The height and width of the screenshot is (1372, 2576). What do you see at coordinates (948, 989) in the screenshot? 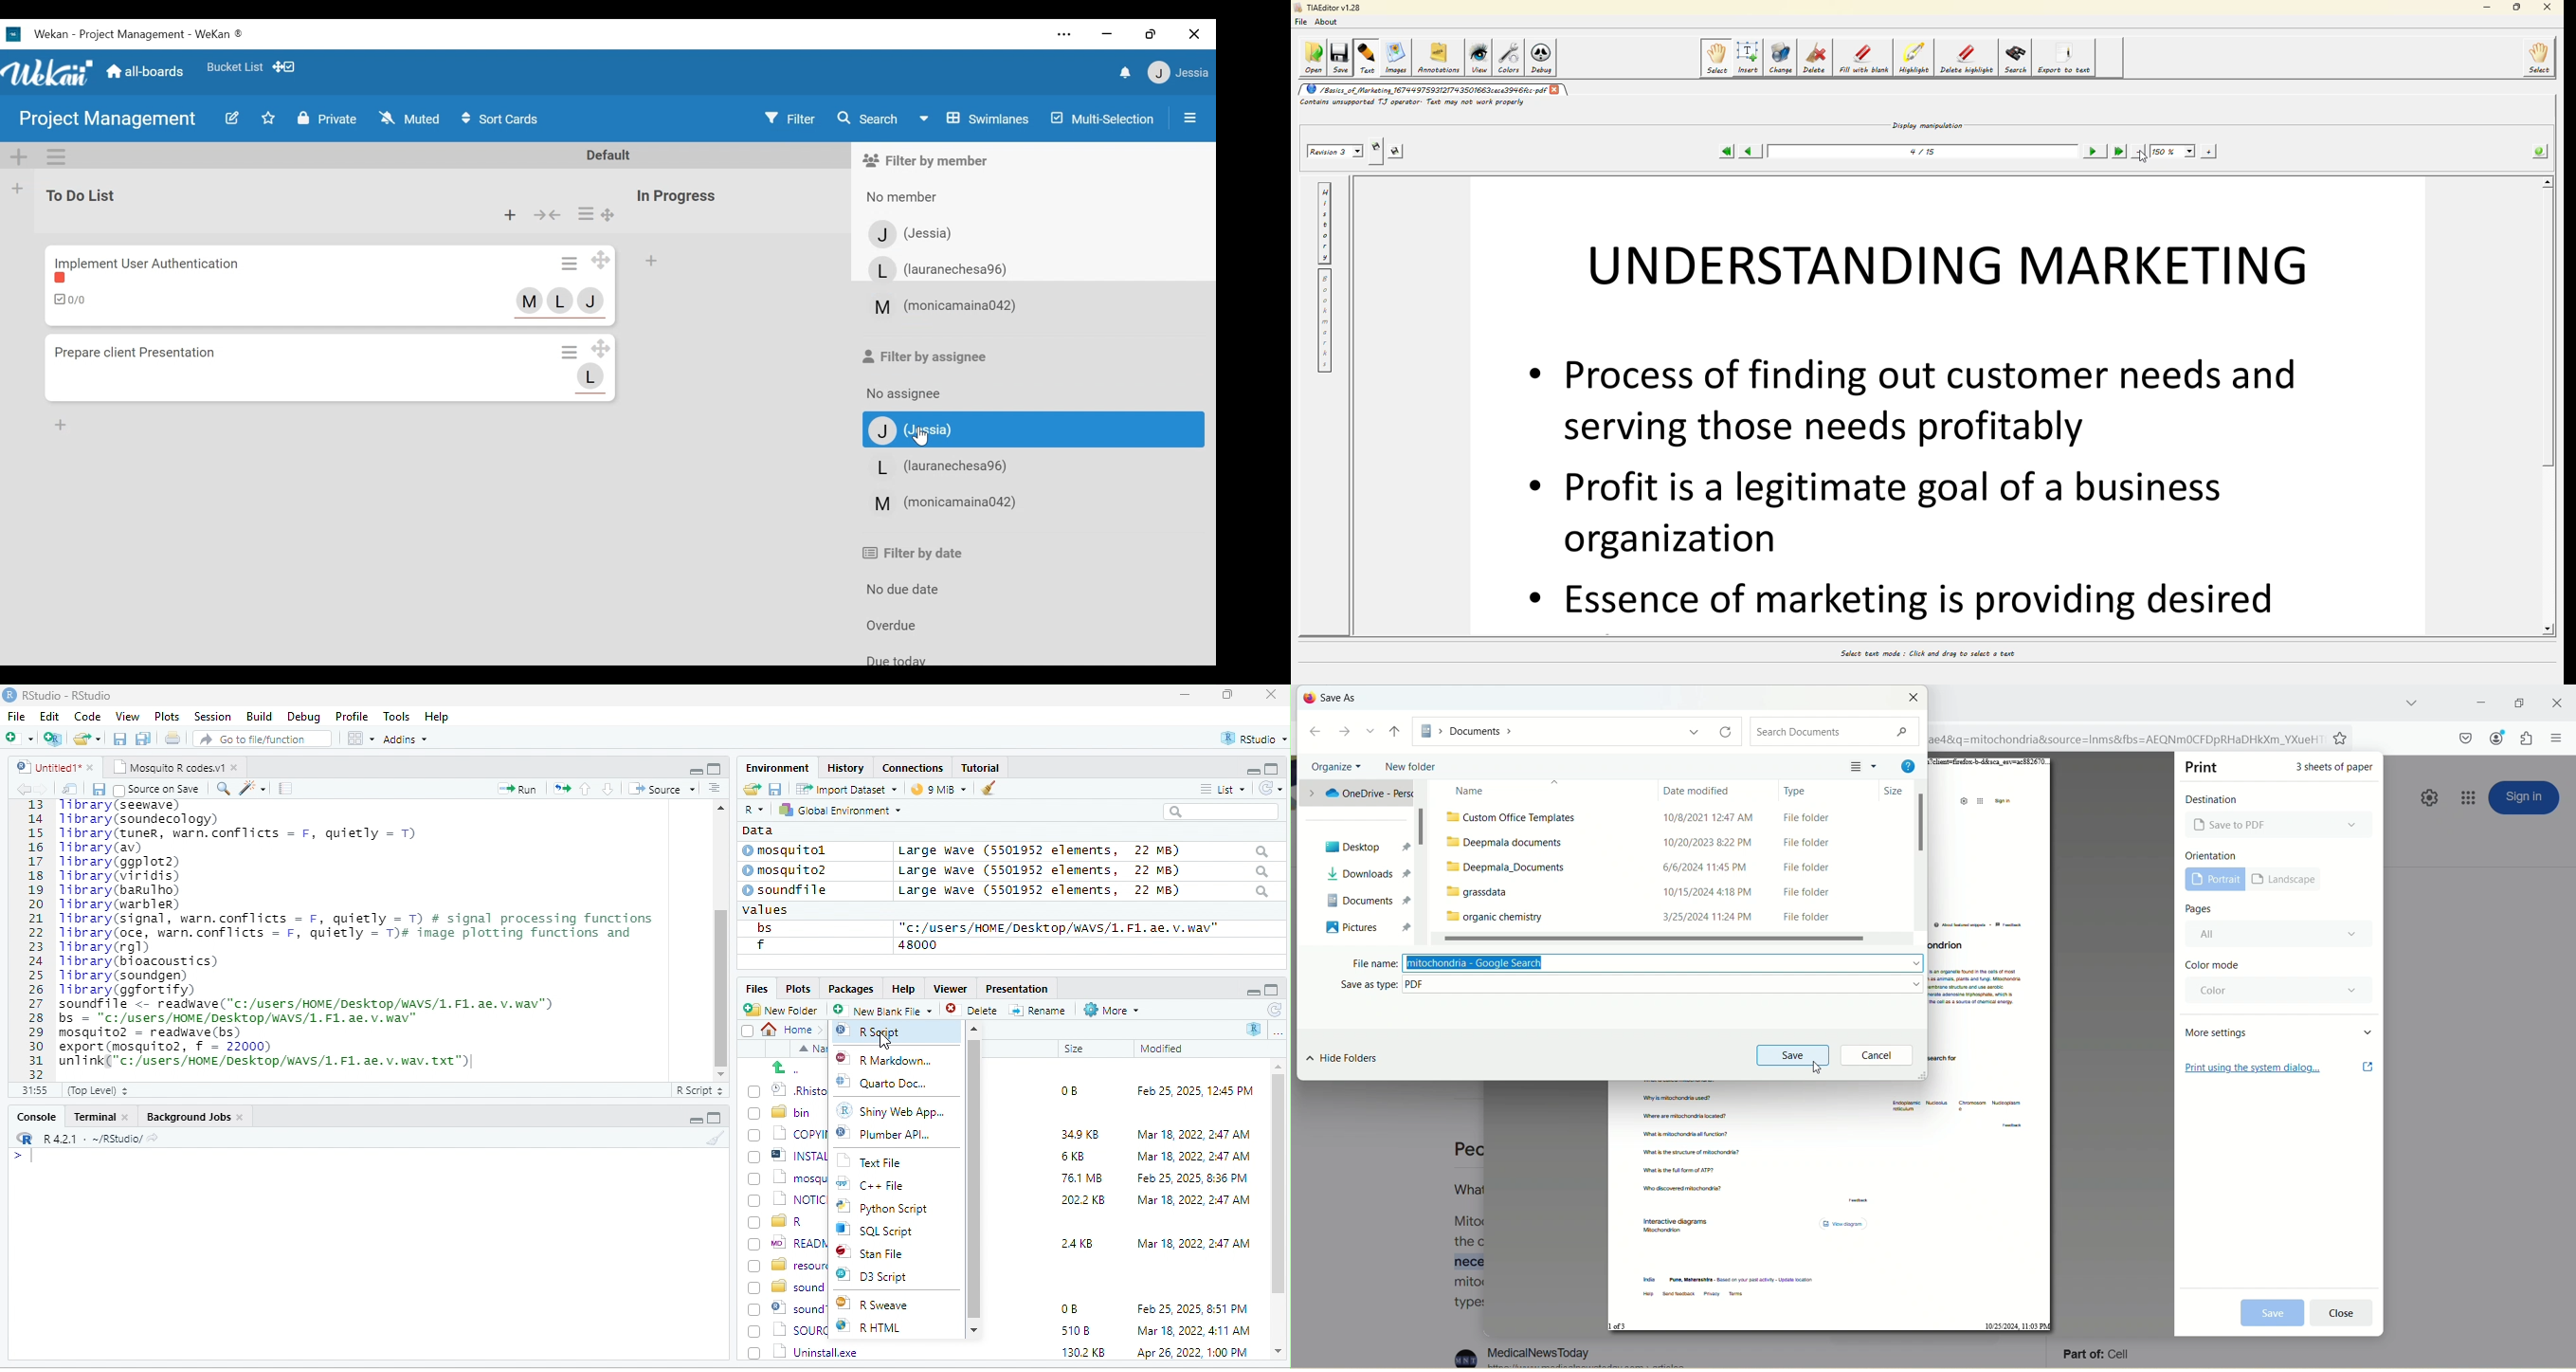
I see `Viewer` at bounding box center [948, 989].